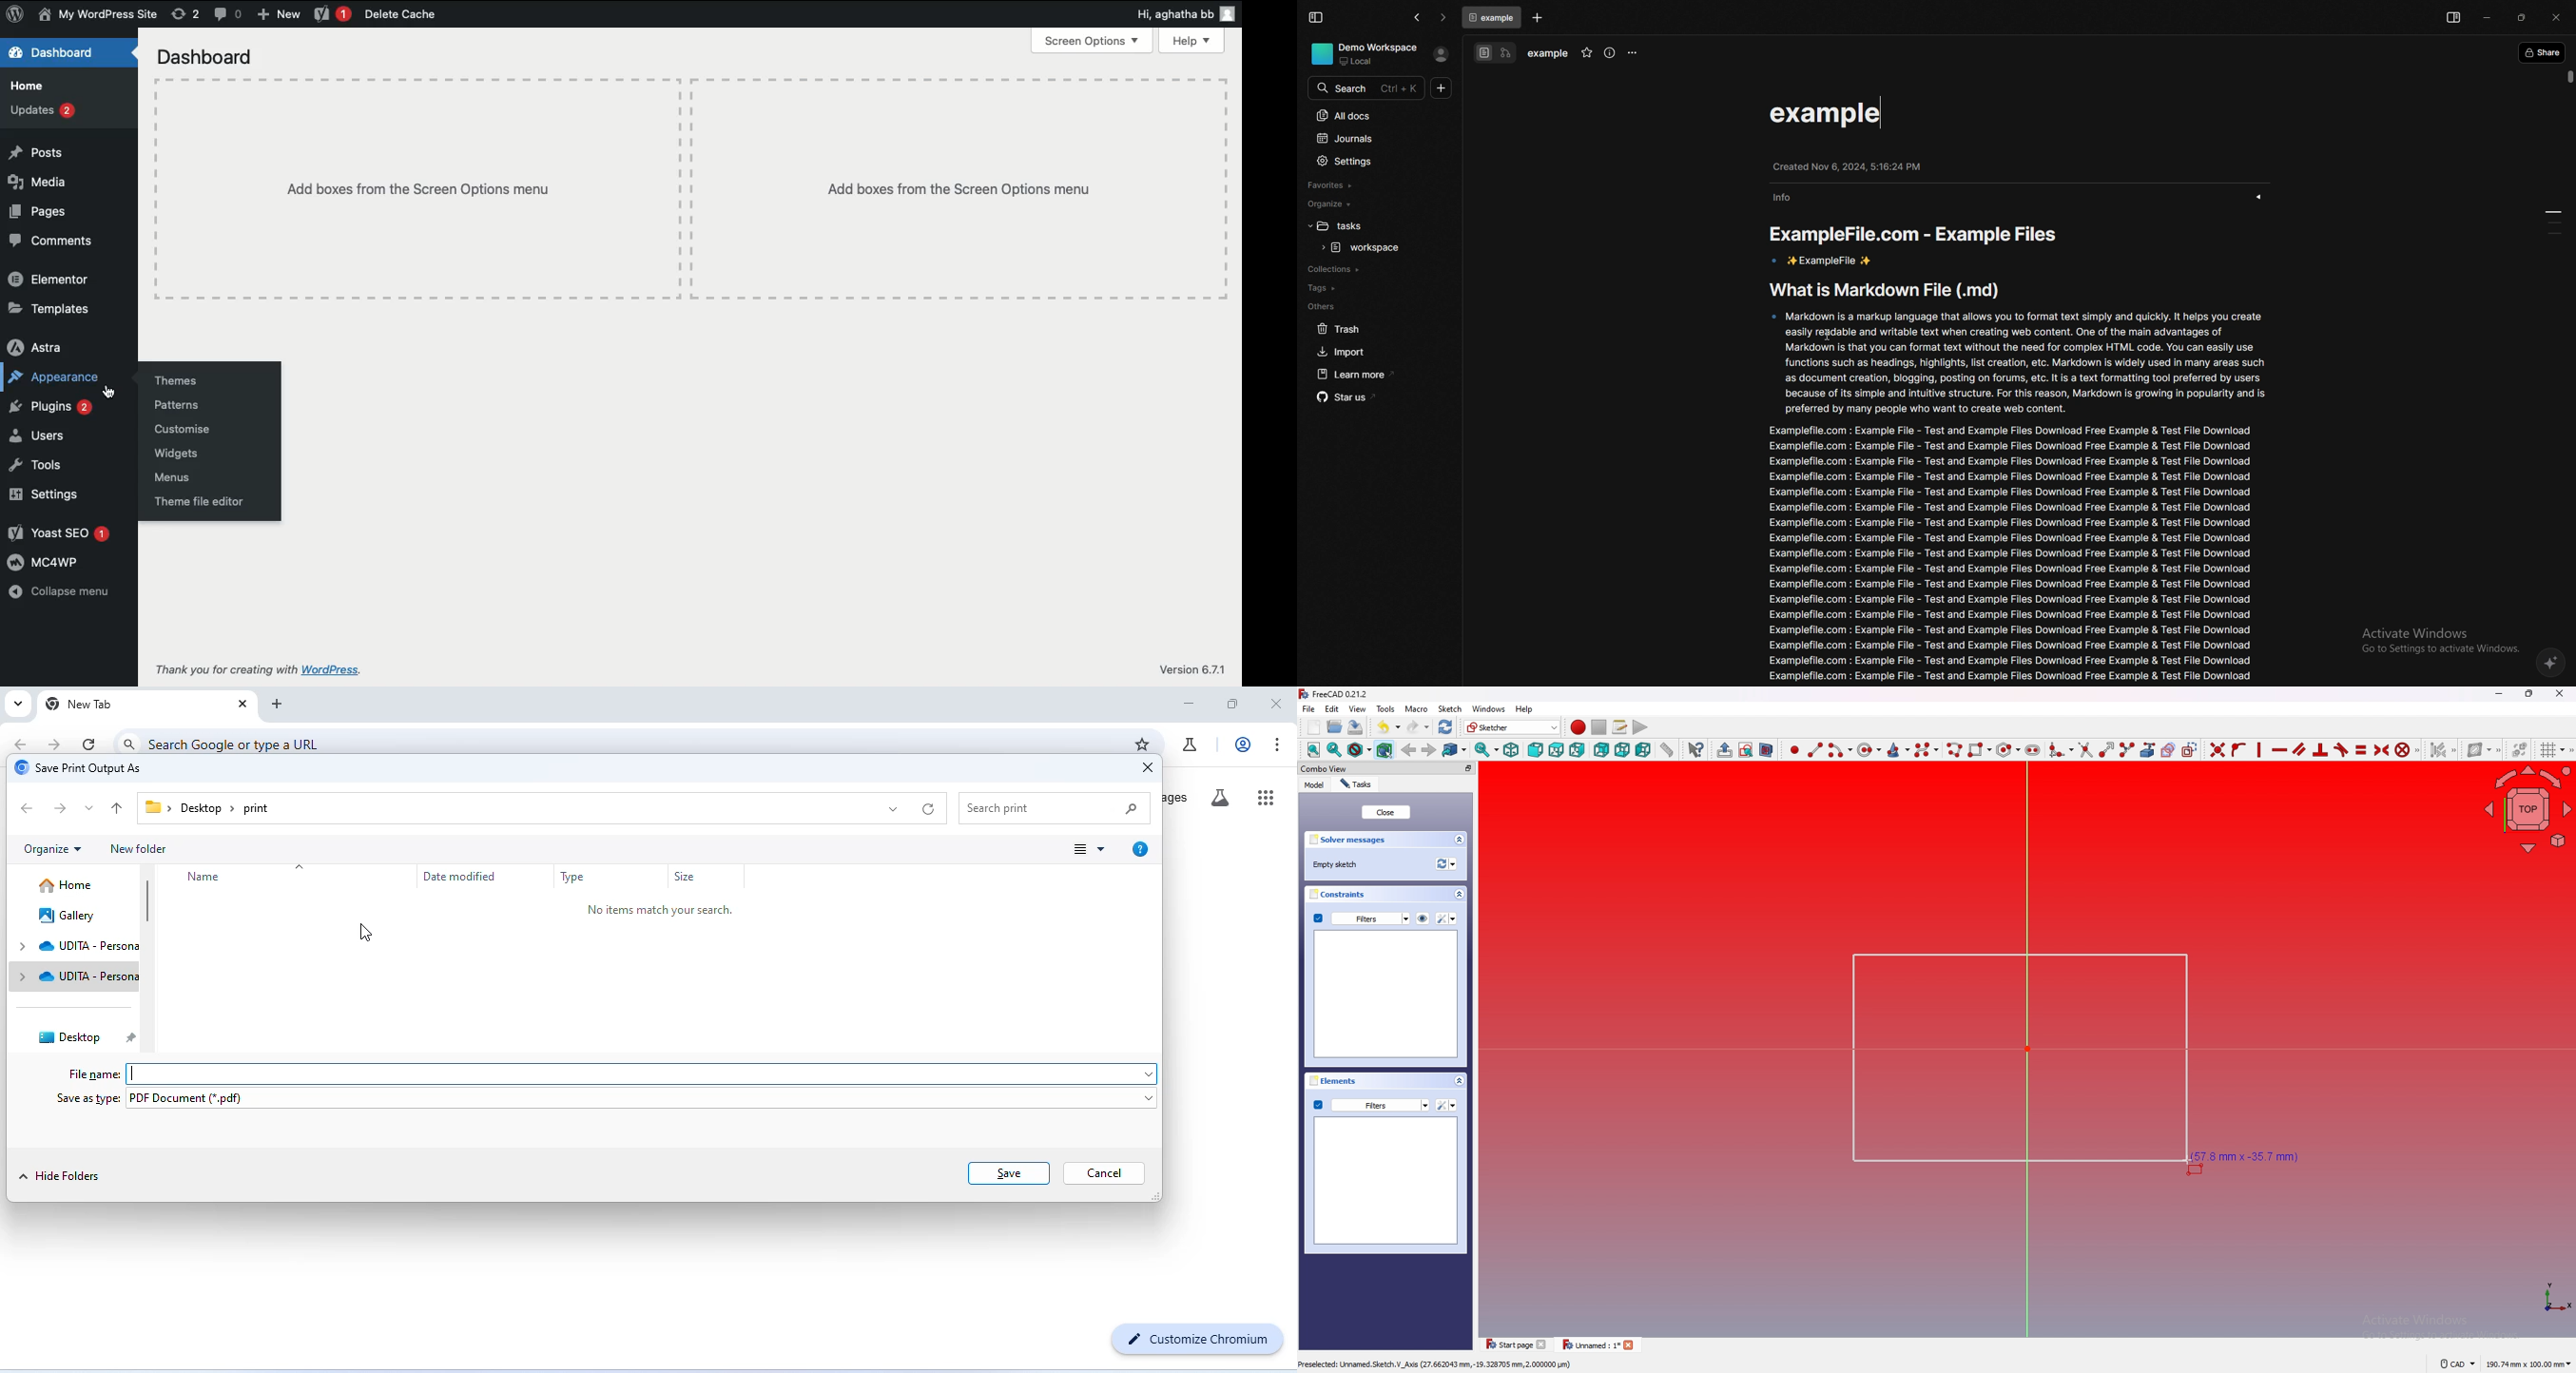 The width and height of the screenshot is (2576, 1400). I want to click on date modified, so click(461, 876).